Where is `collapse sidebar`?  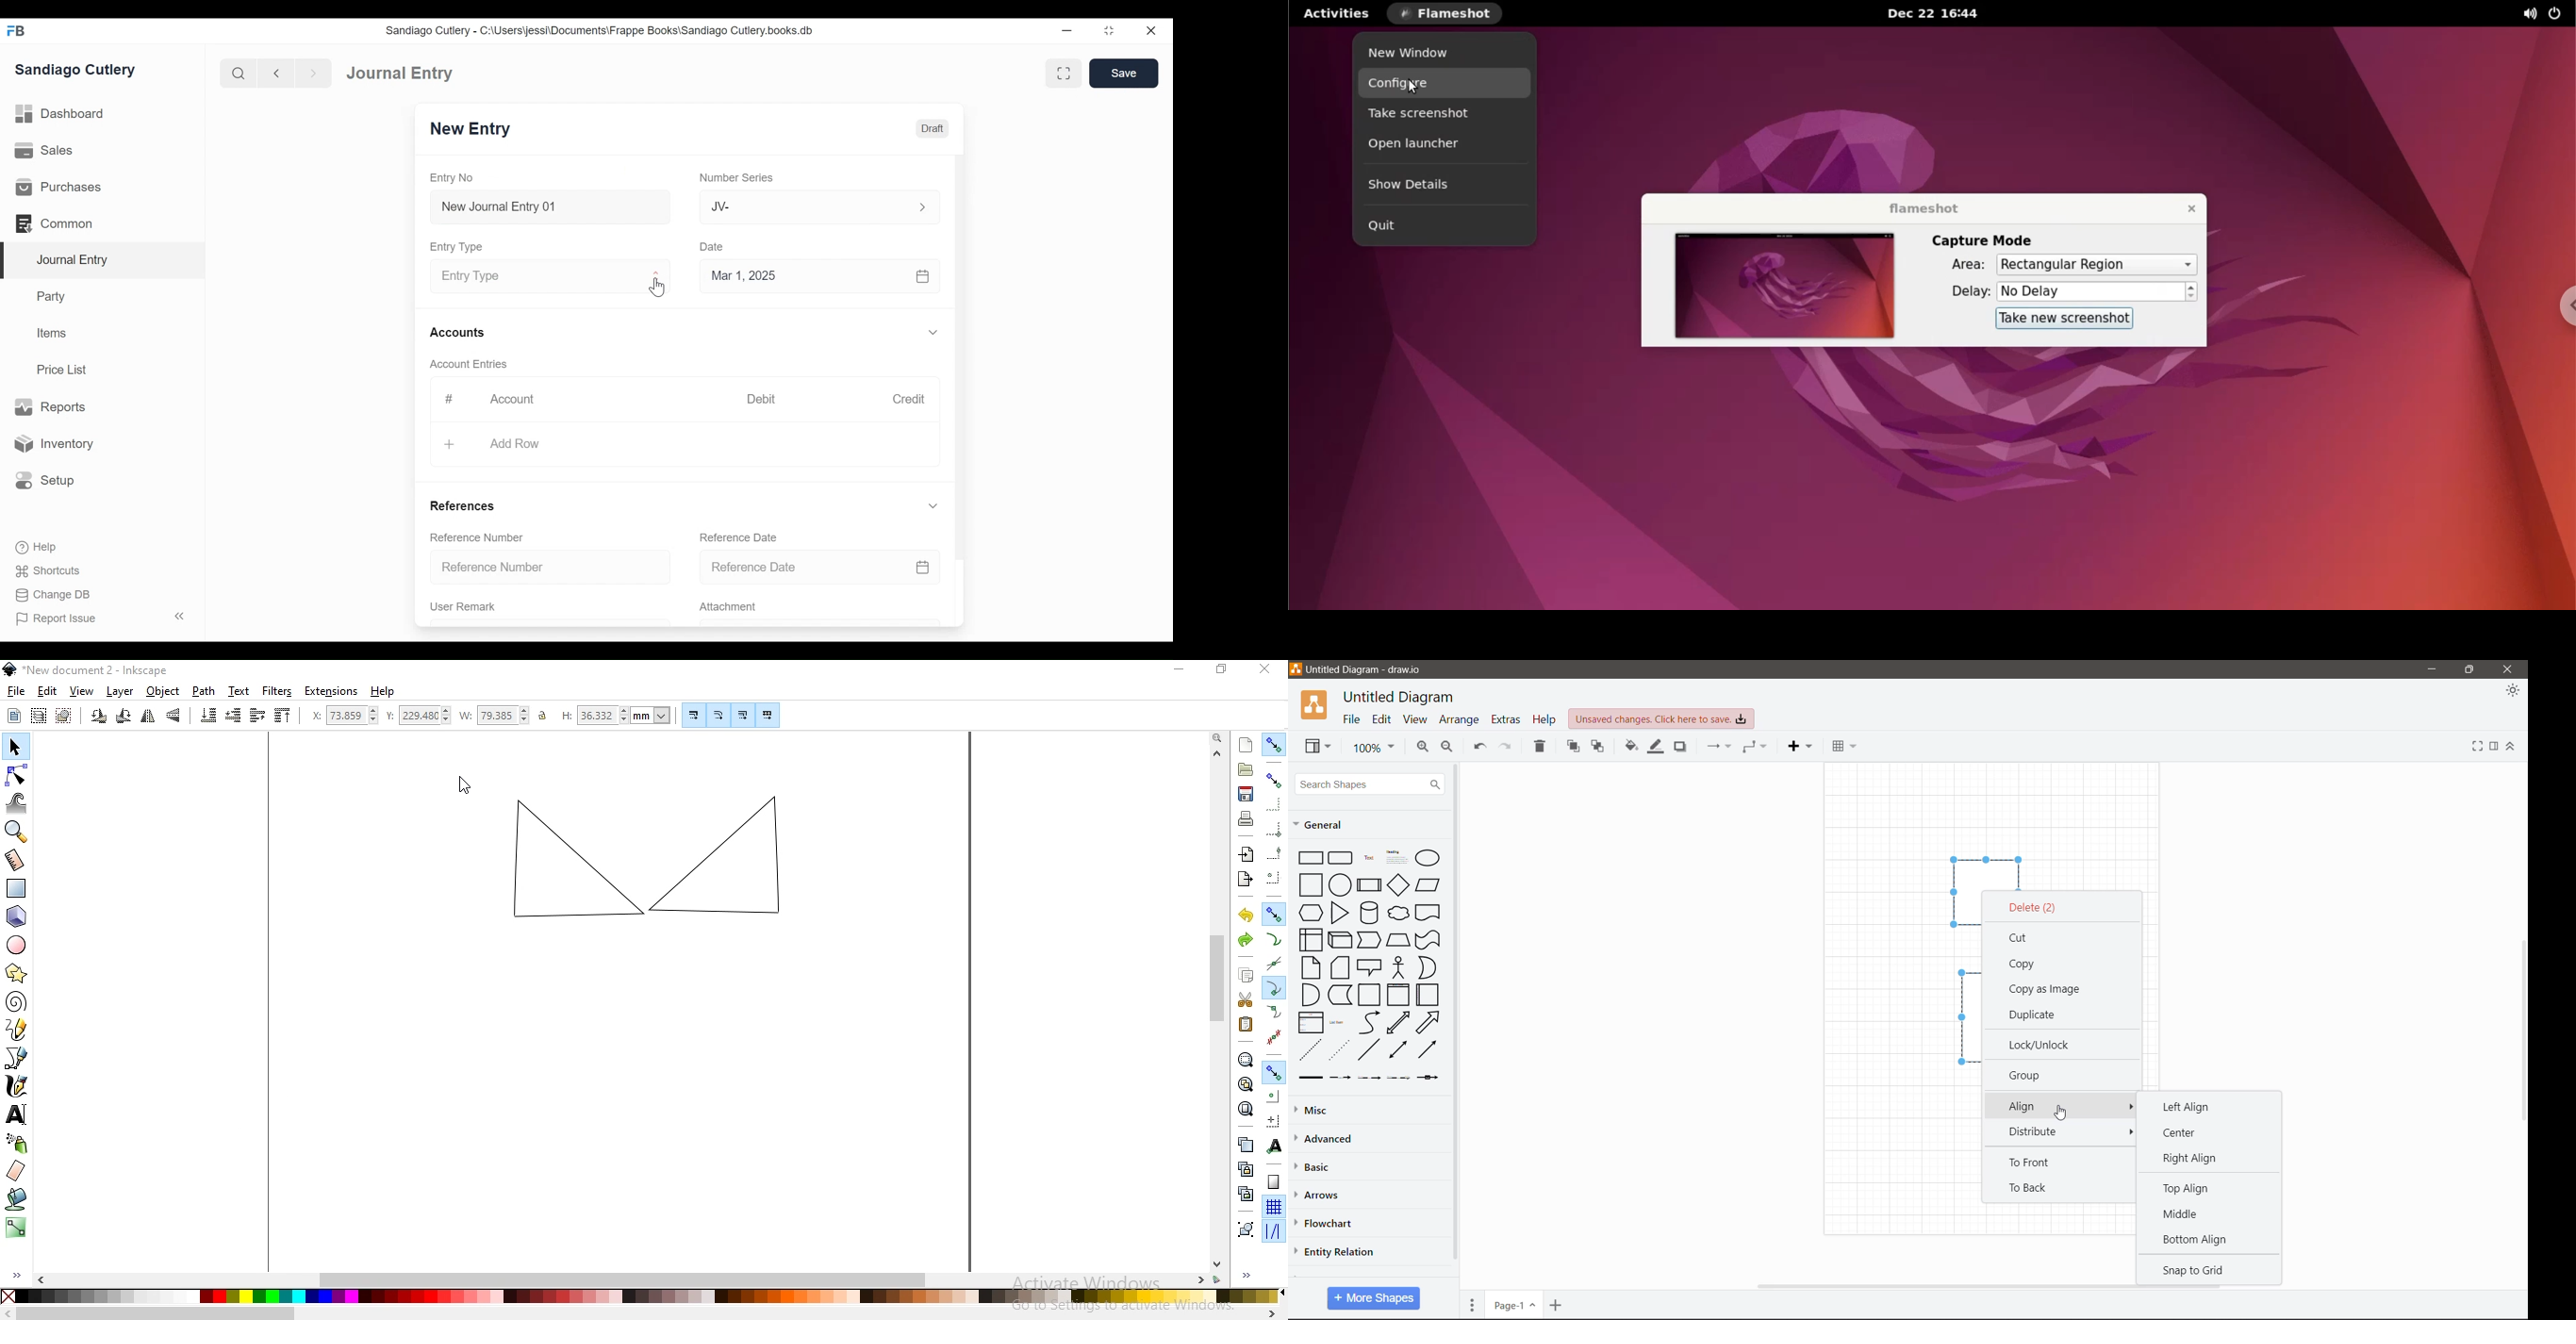
collapse sidebar is located at coordinates (177, 616).